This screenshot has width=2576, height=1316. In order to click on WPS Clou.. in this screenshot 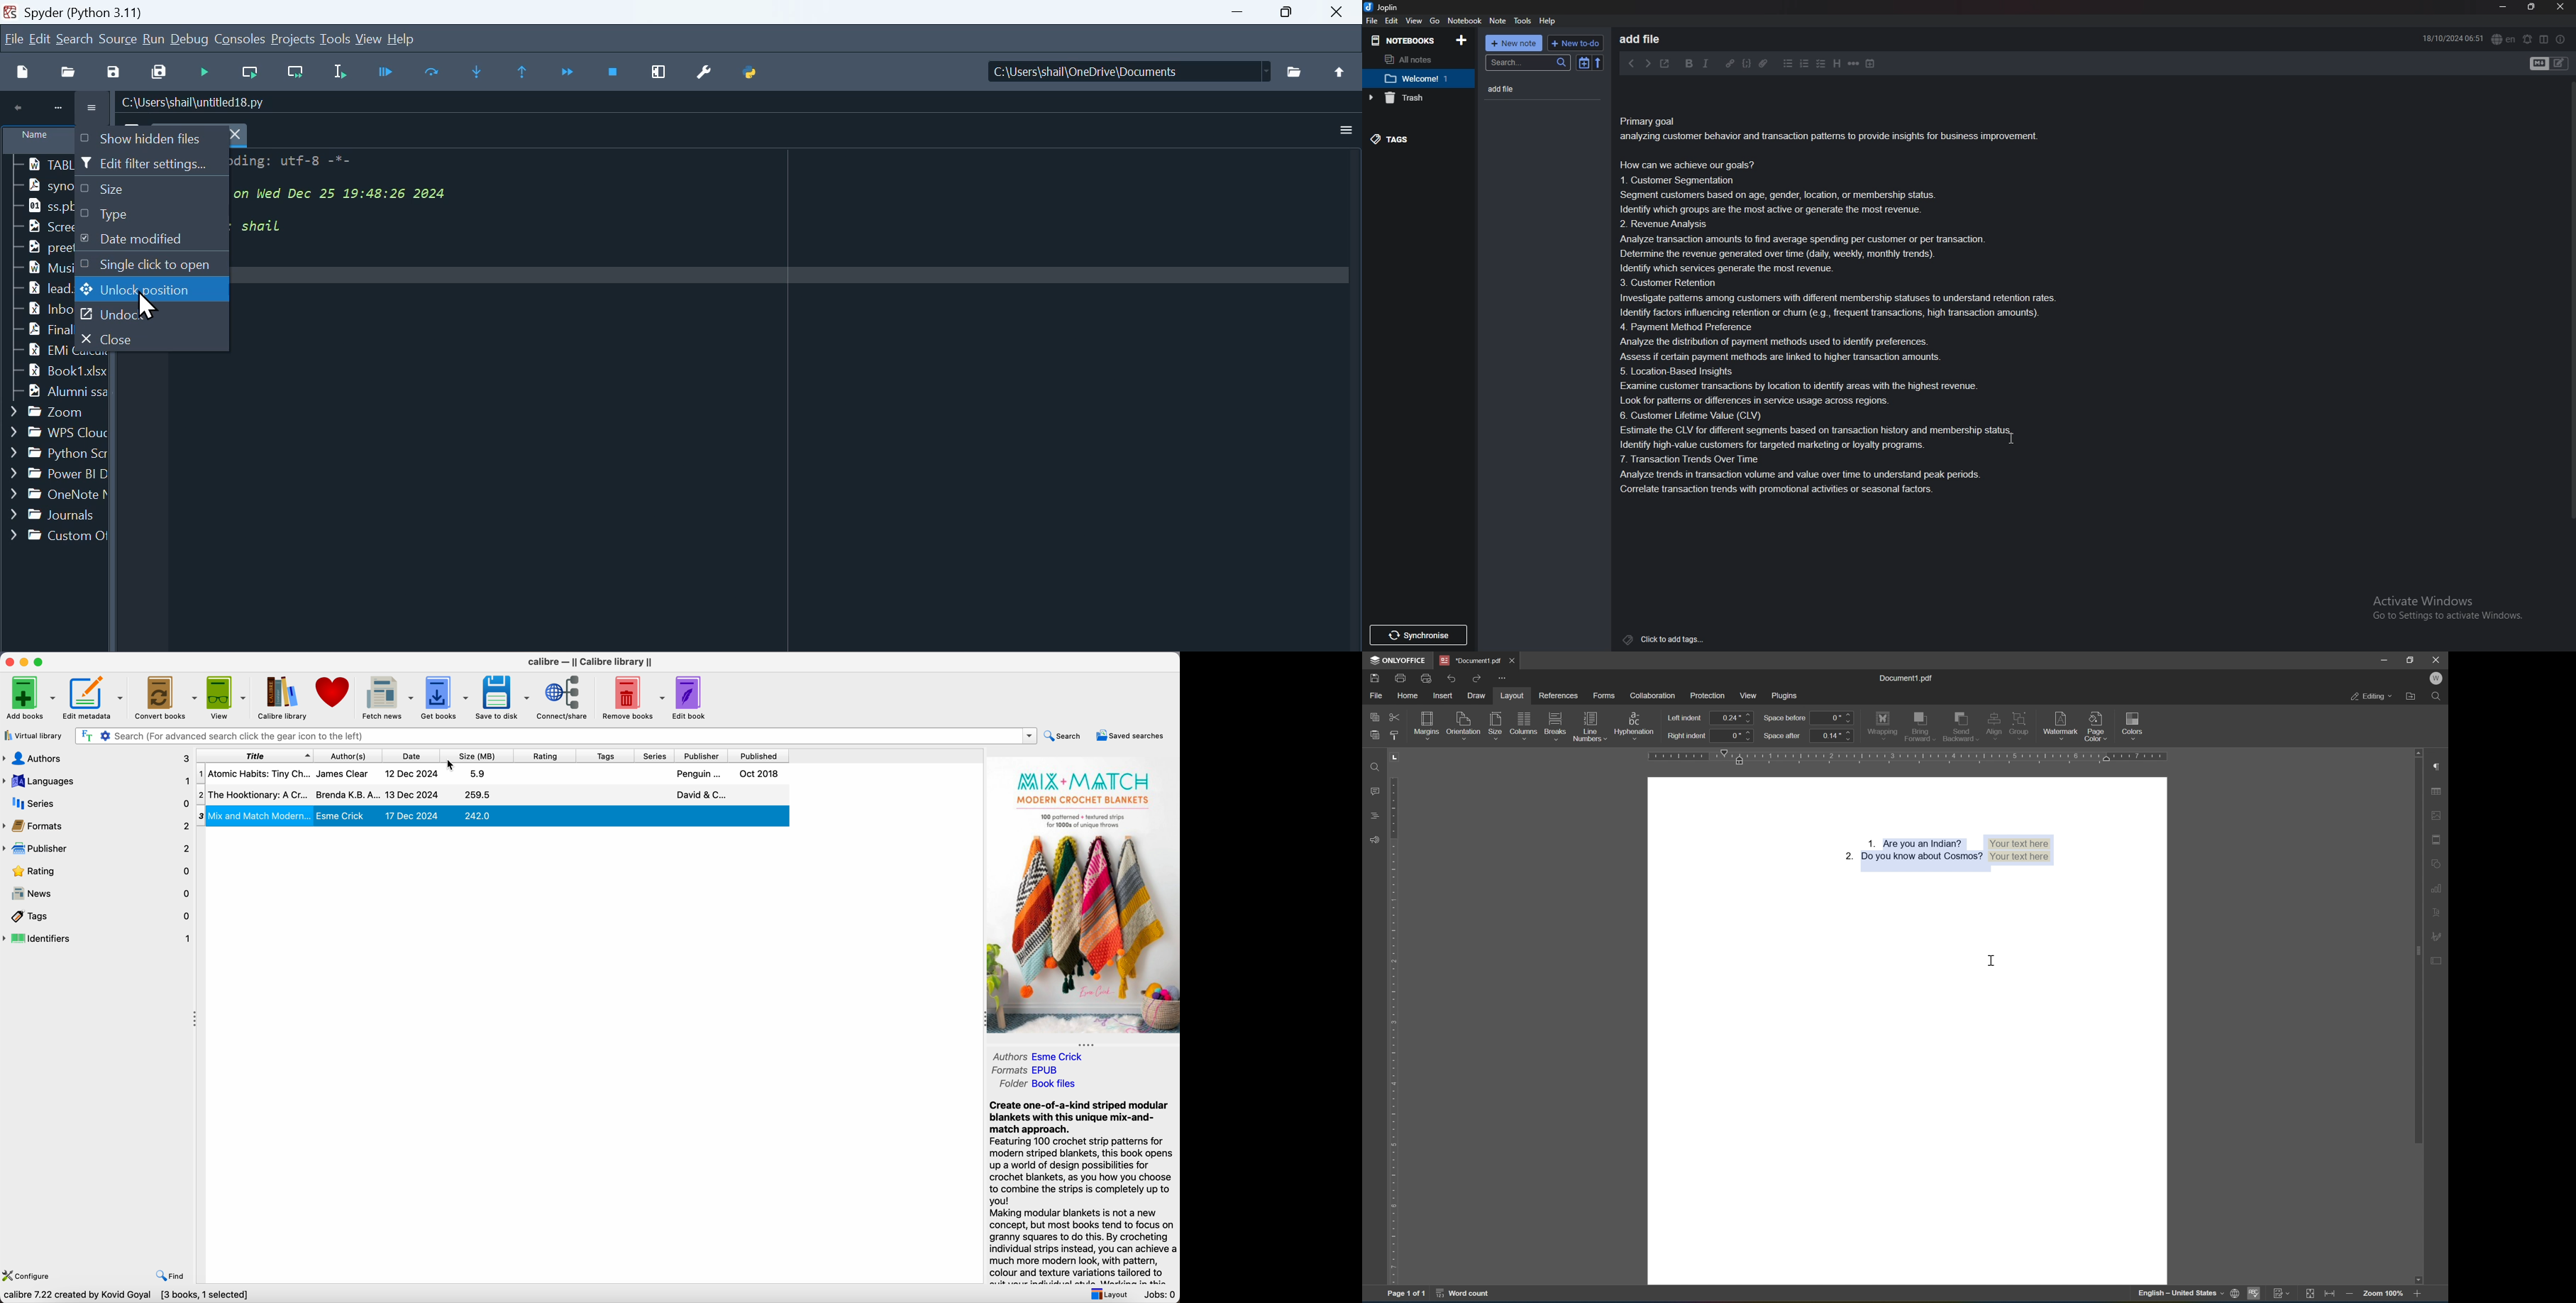, I will do `click(52, 430)`.